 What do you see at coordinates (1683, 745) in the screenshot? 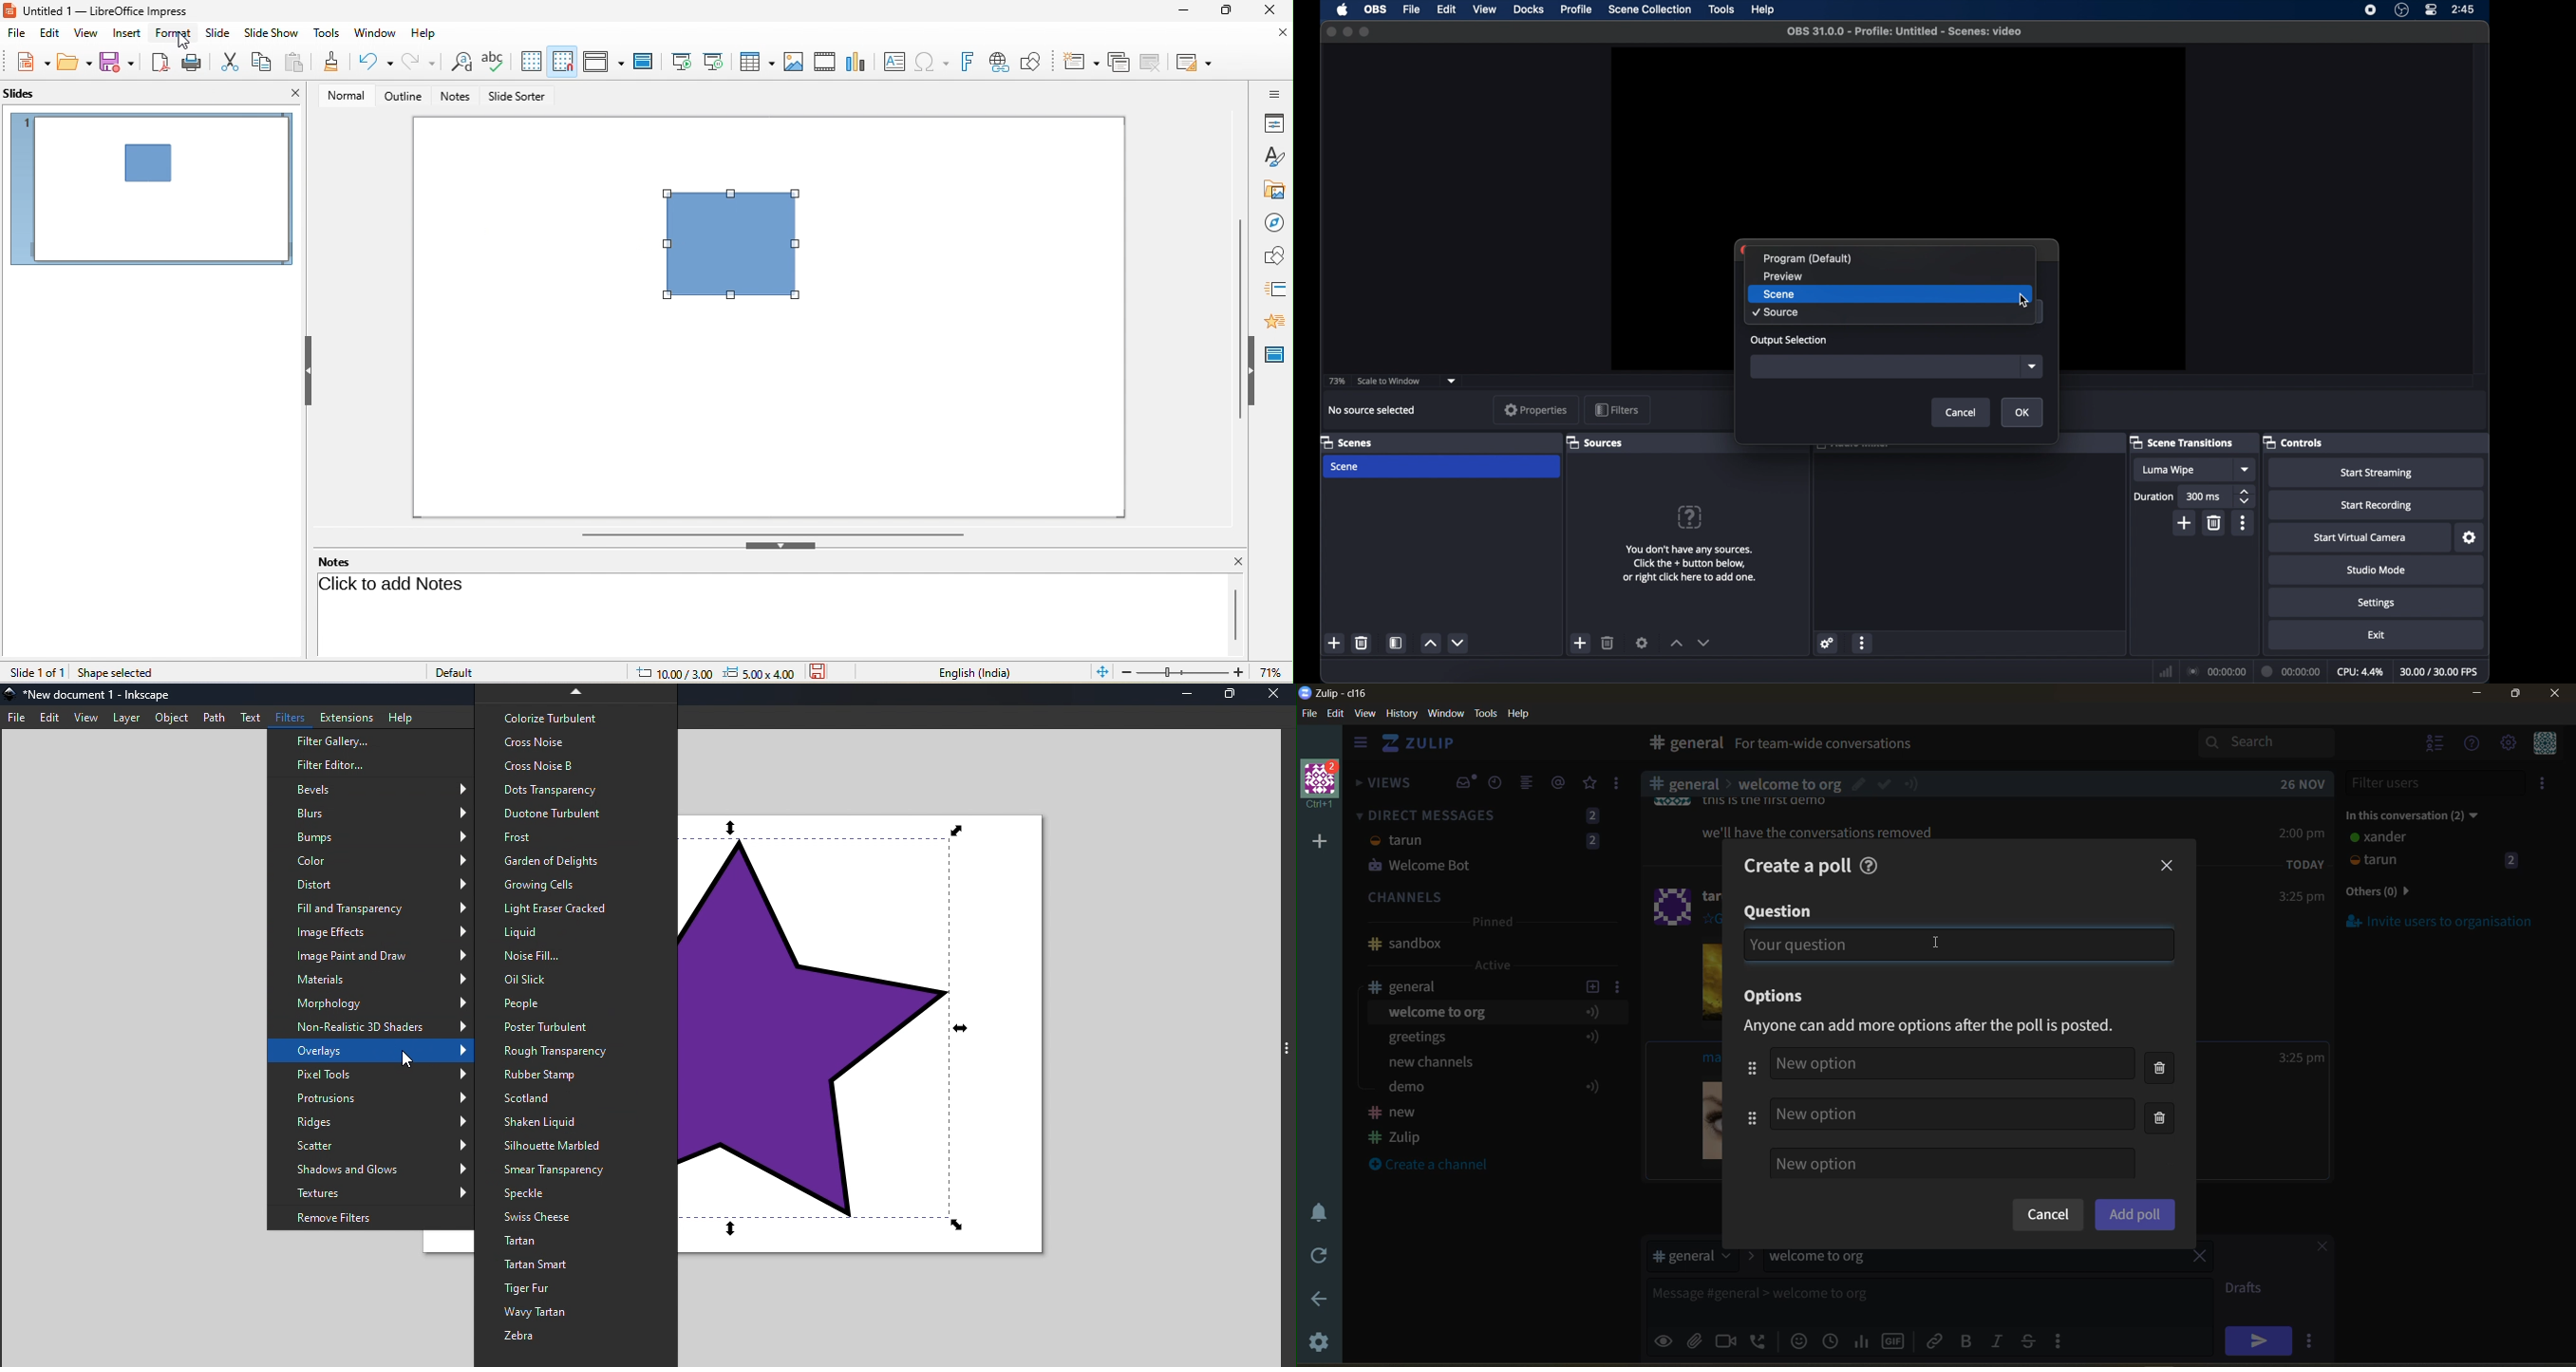
I see `inbox` at bounding box center [1683, 745].